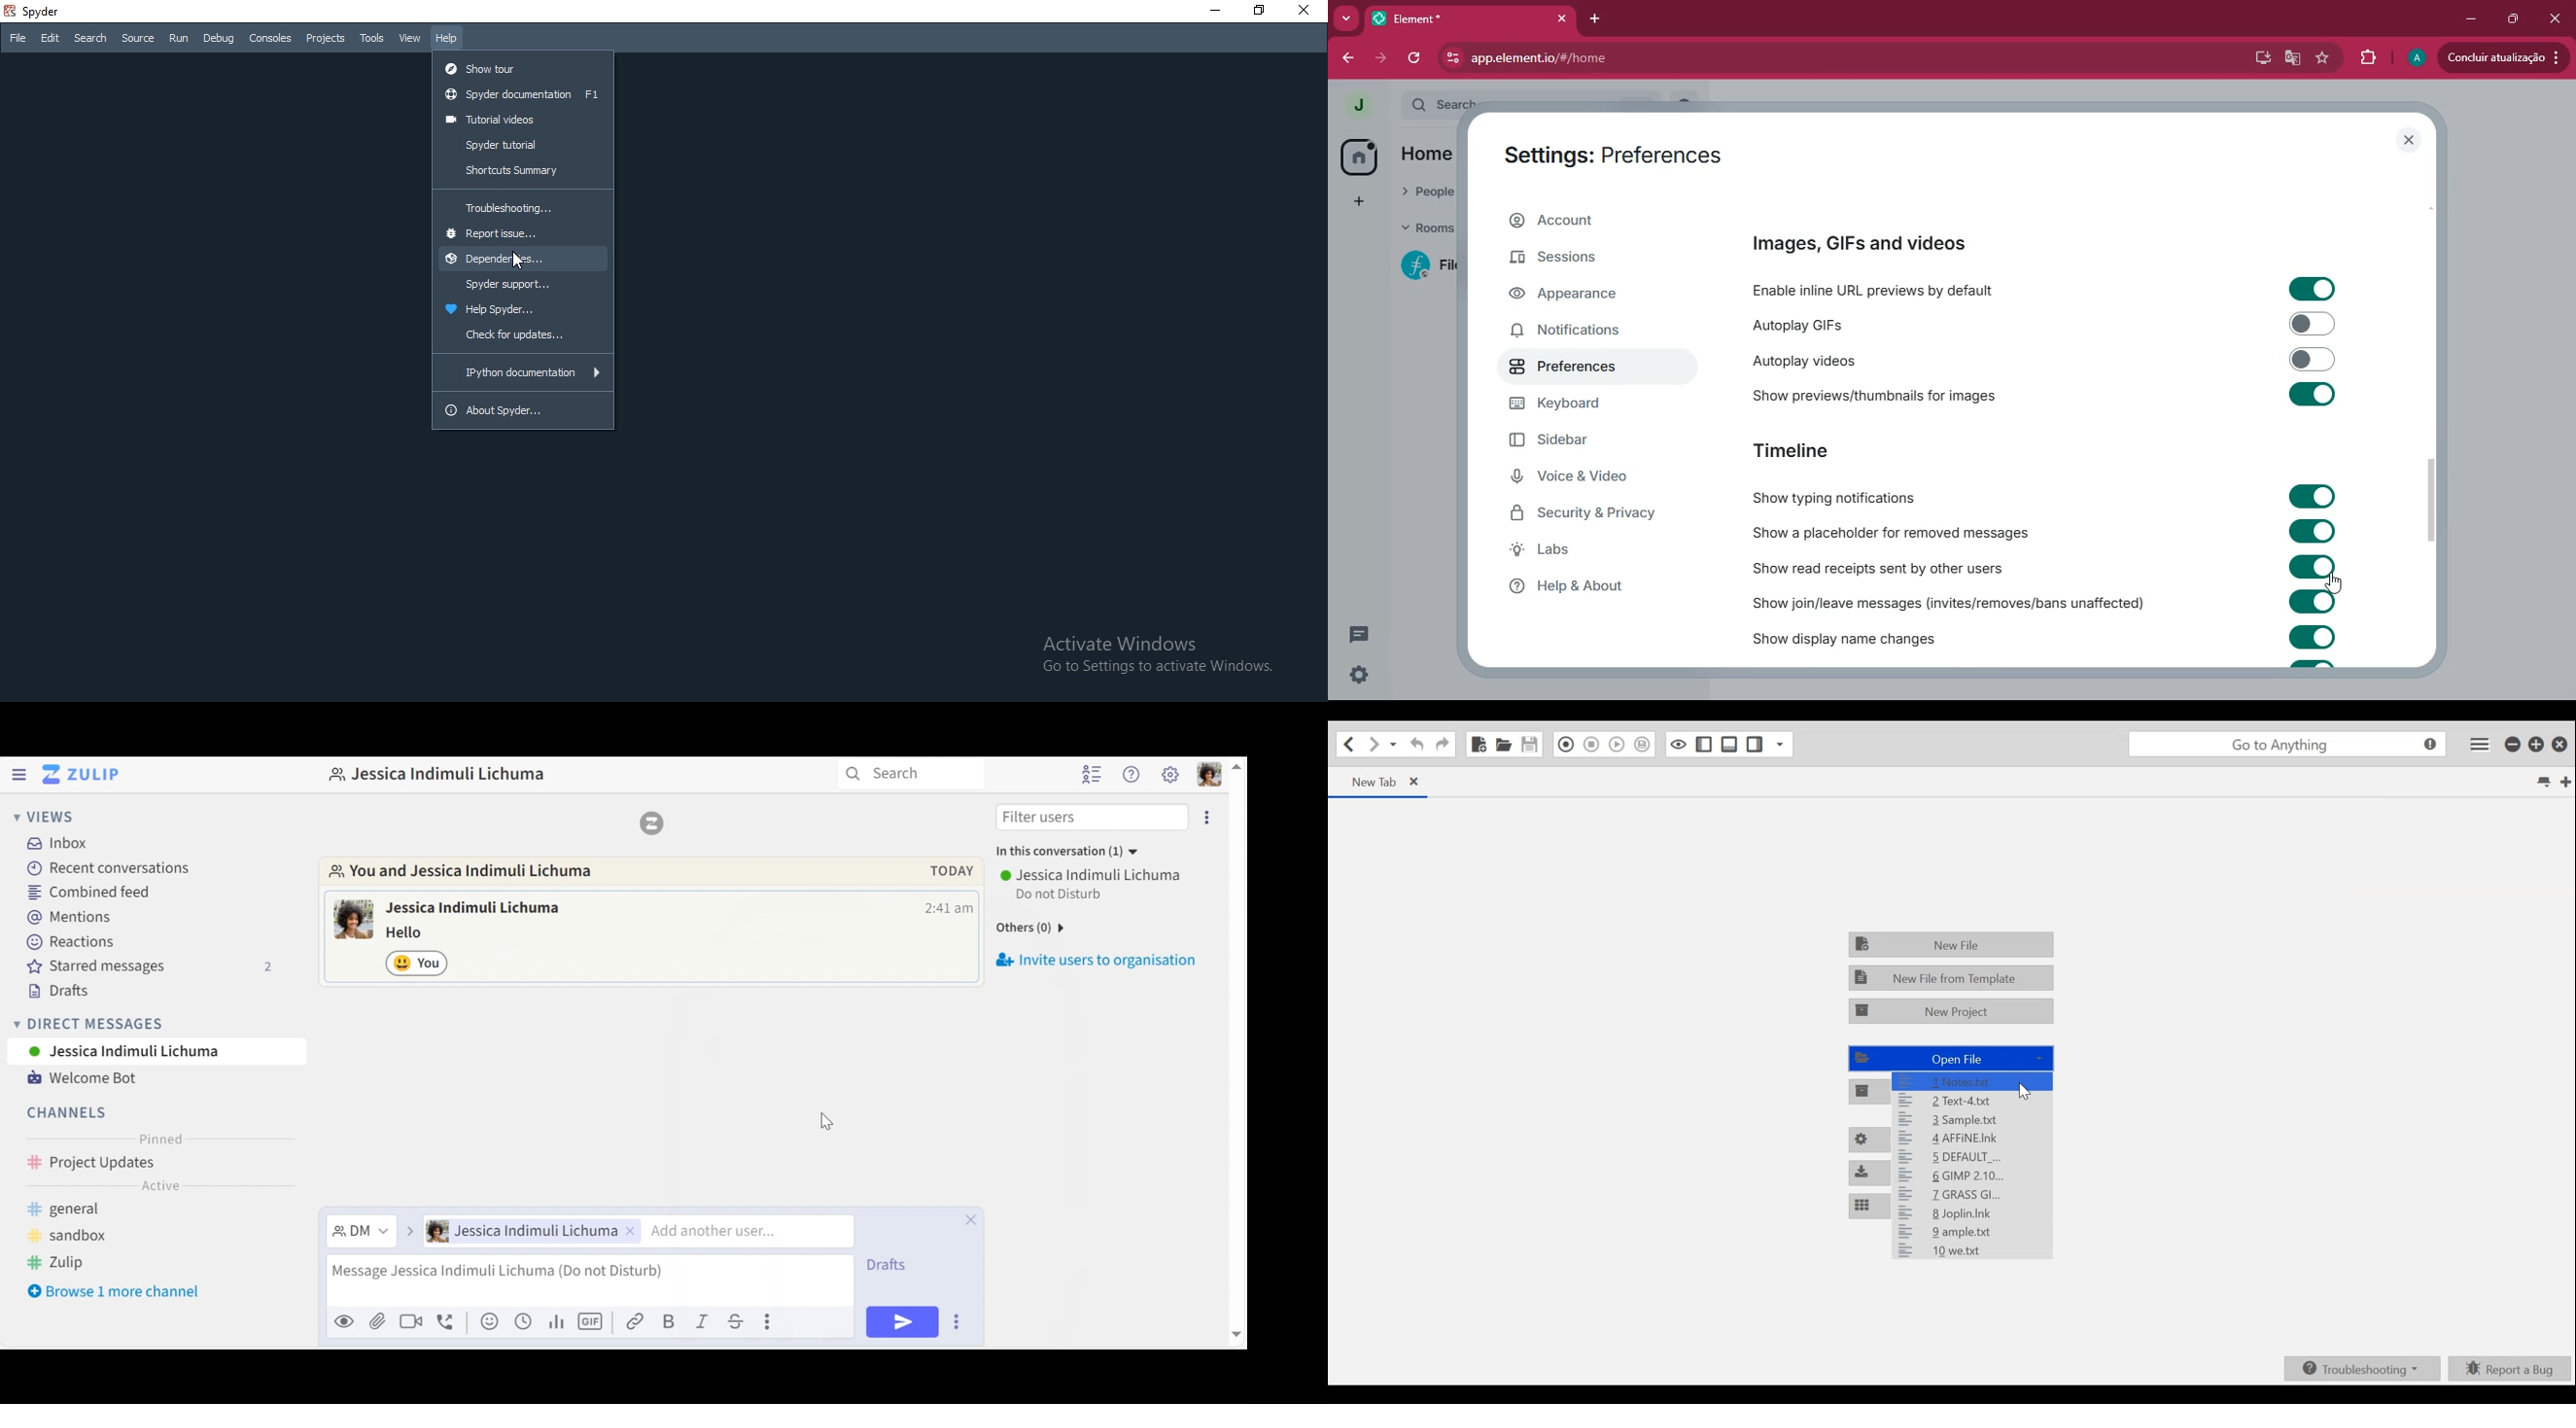  Describe the element at coordinates (2502, 58) in the screenshot. I see `updates` at that location.